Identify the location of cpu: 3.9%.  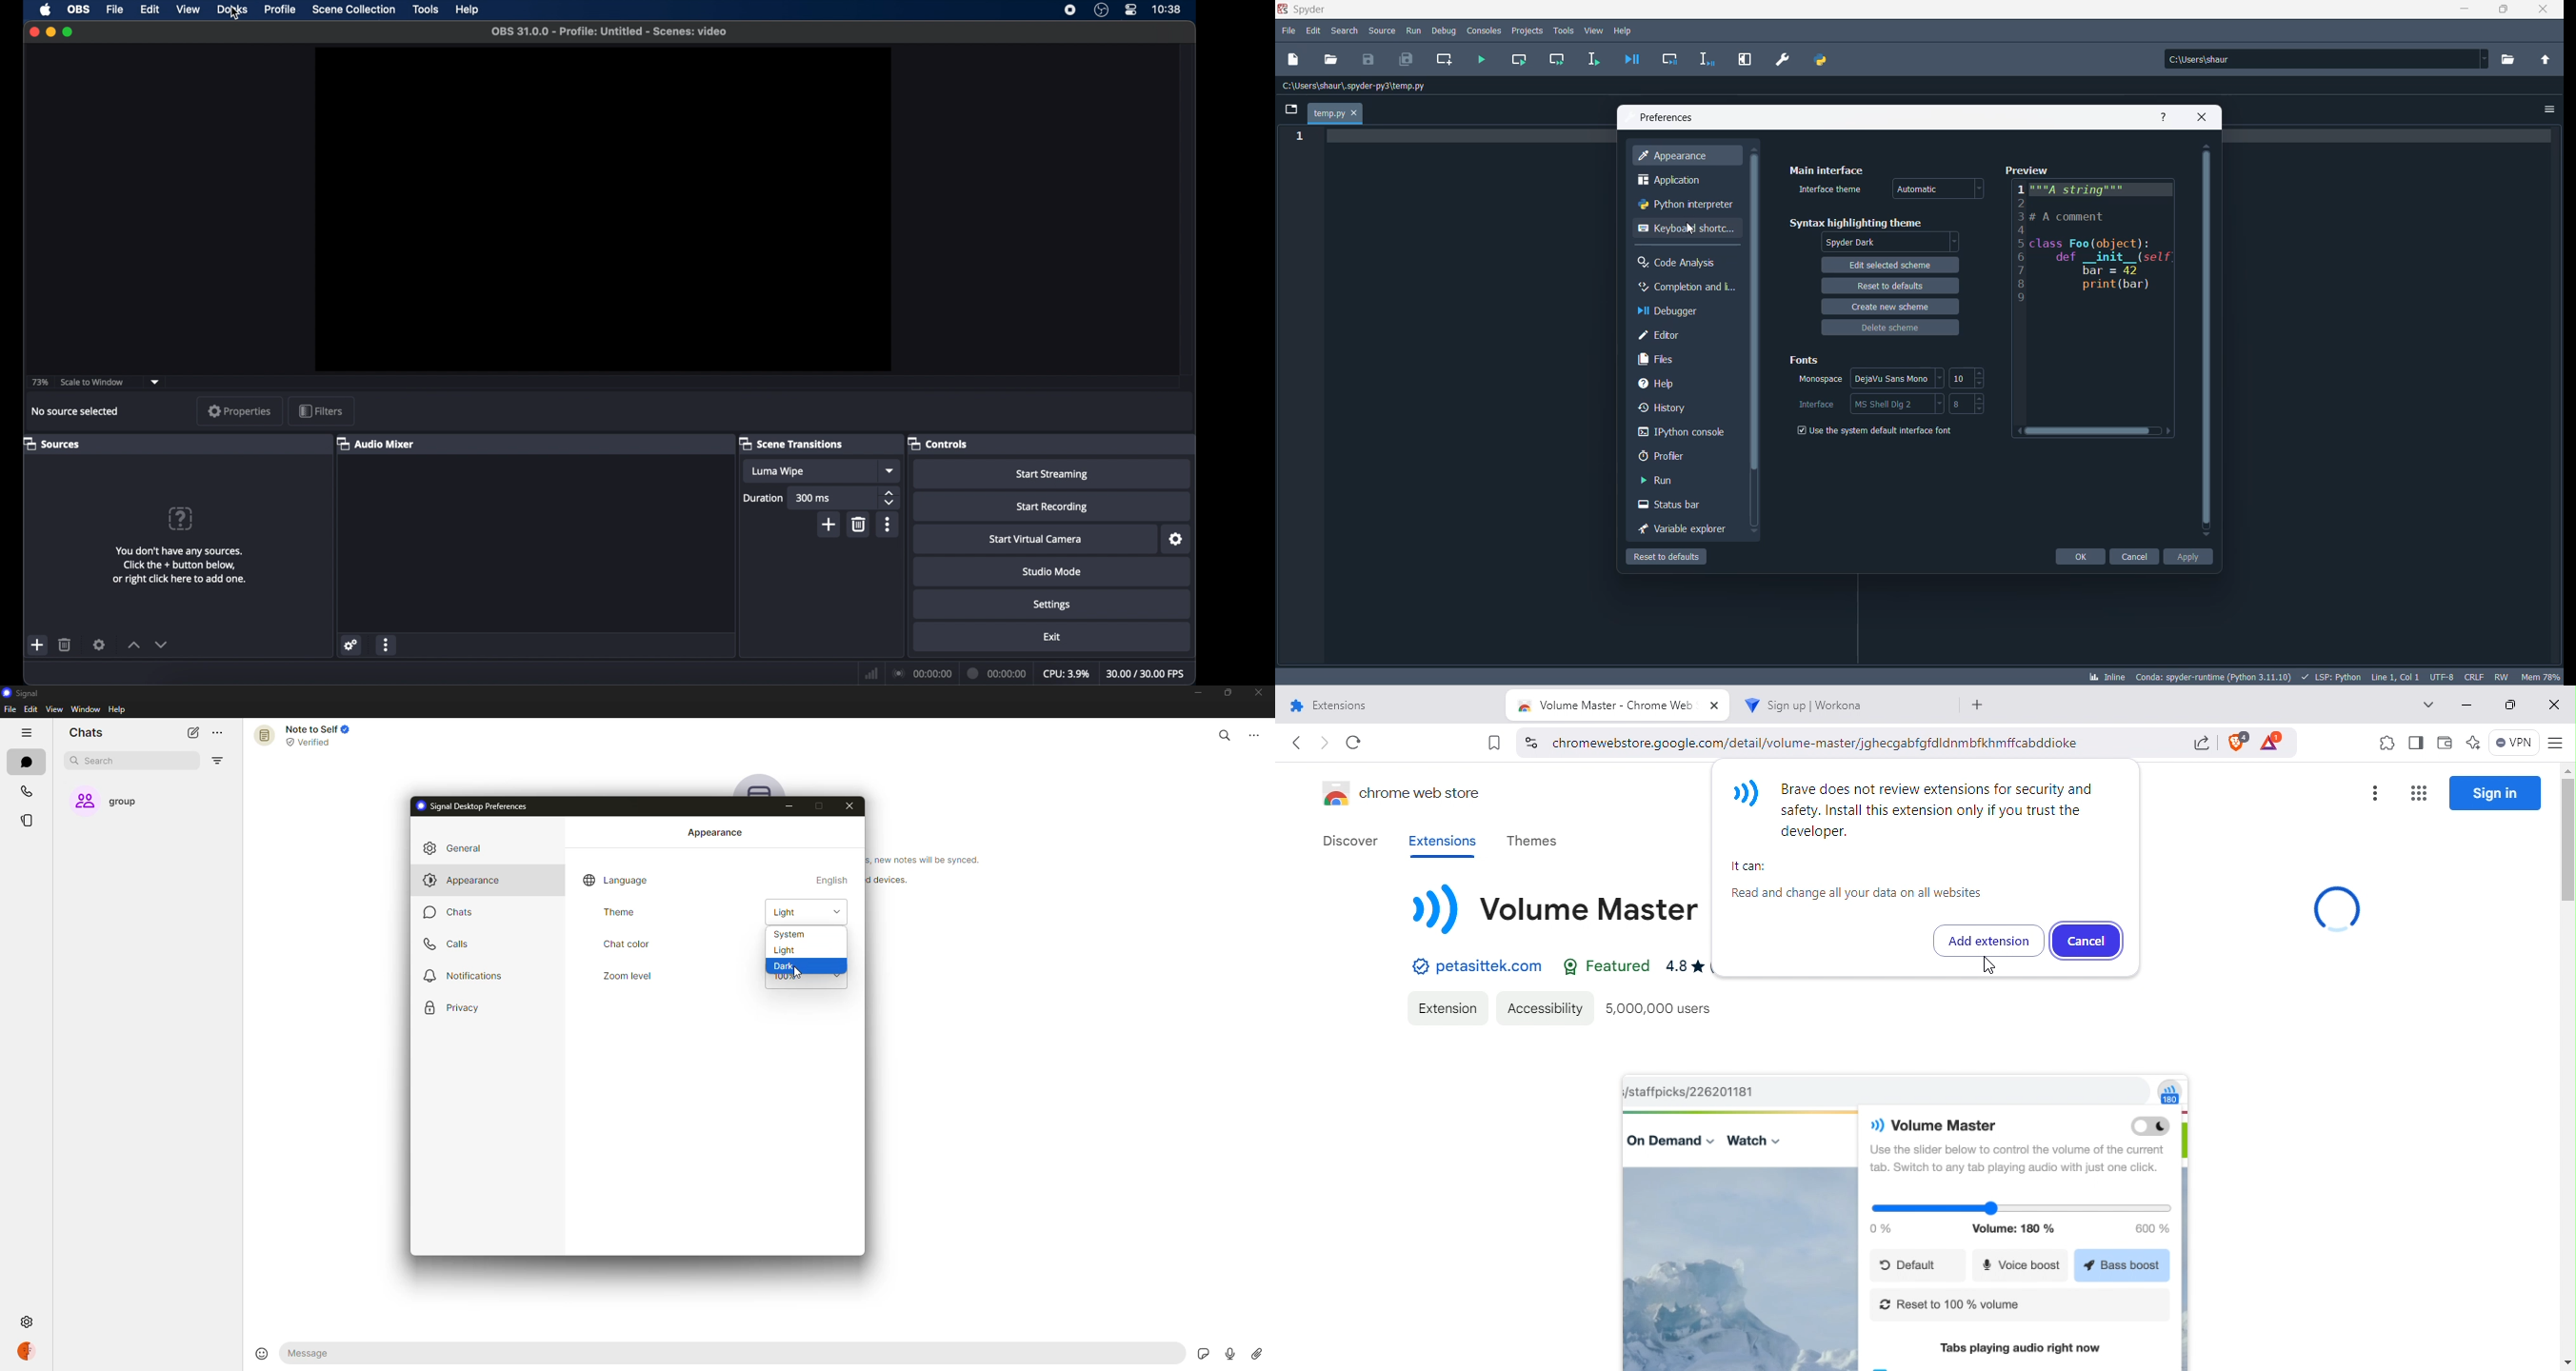
(1067, 674).